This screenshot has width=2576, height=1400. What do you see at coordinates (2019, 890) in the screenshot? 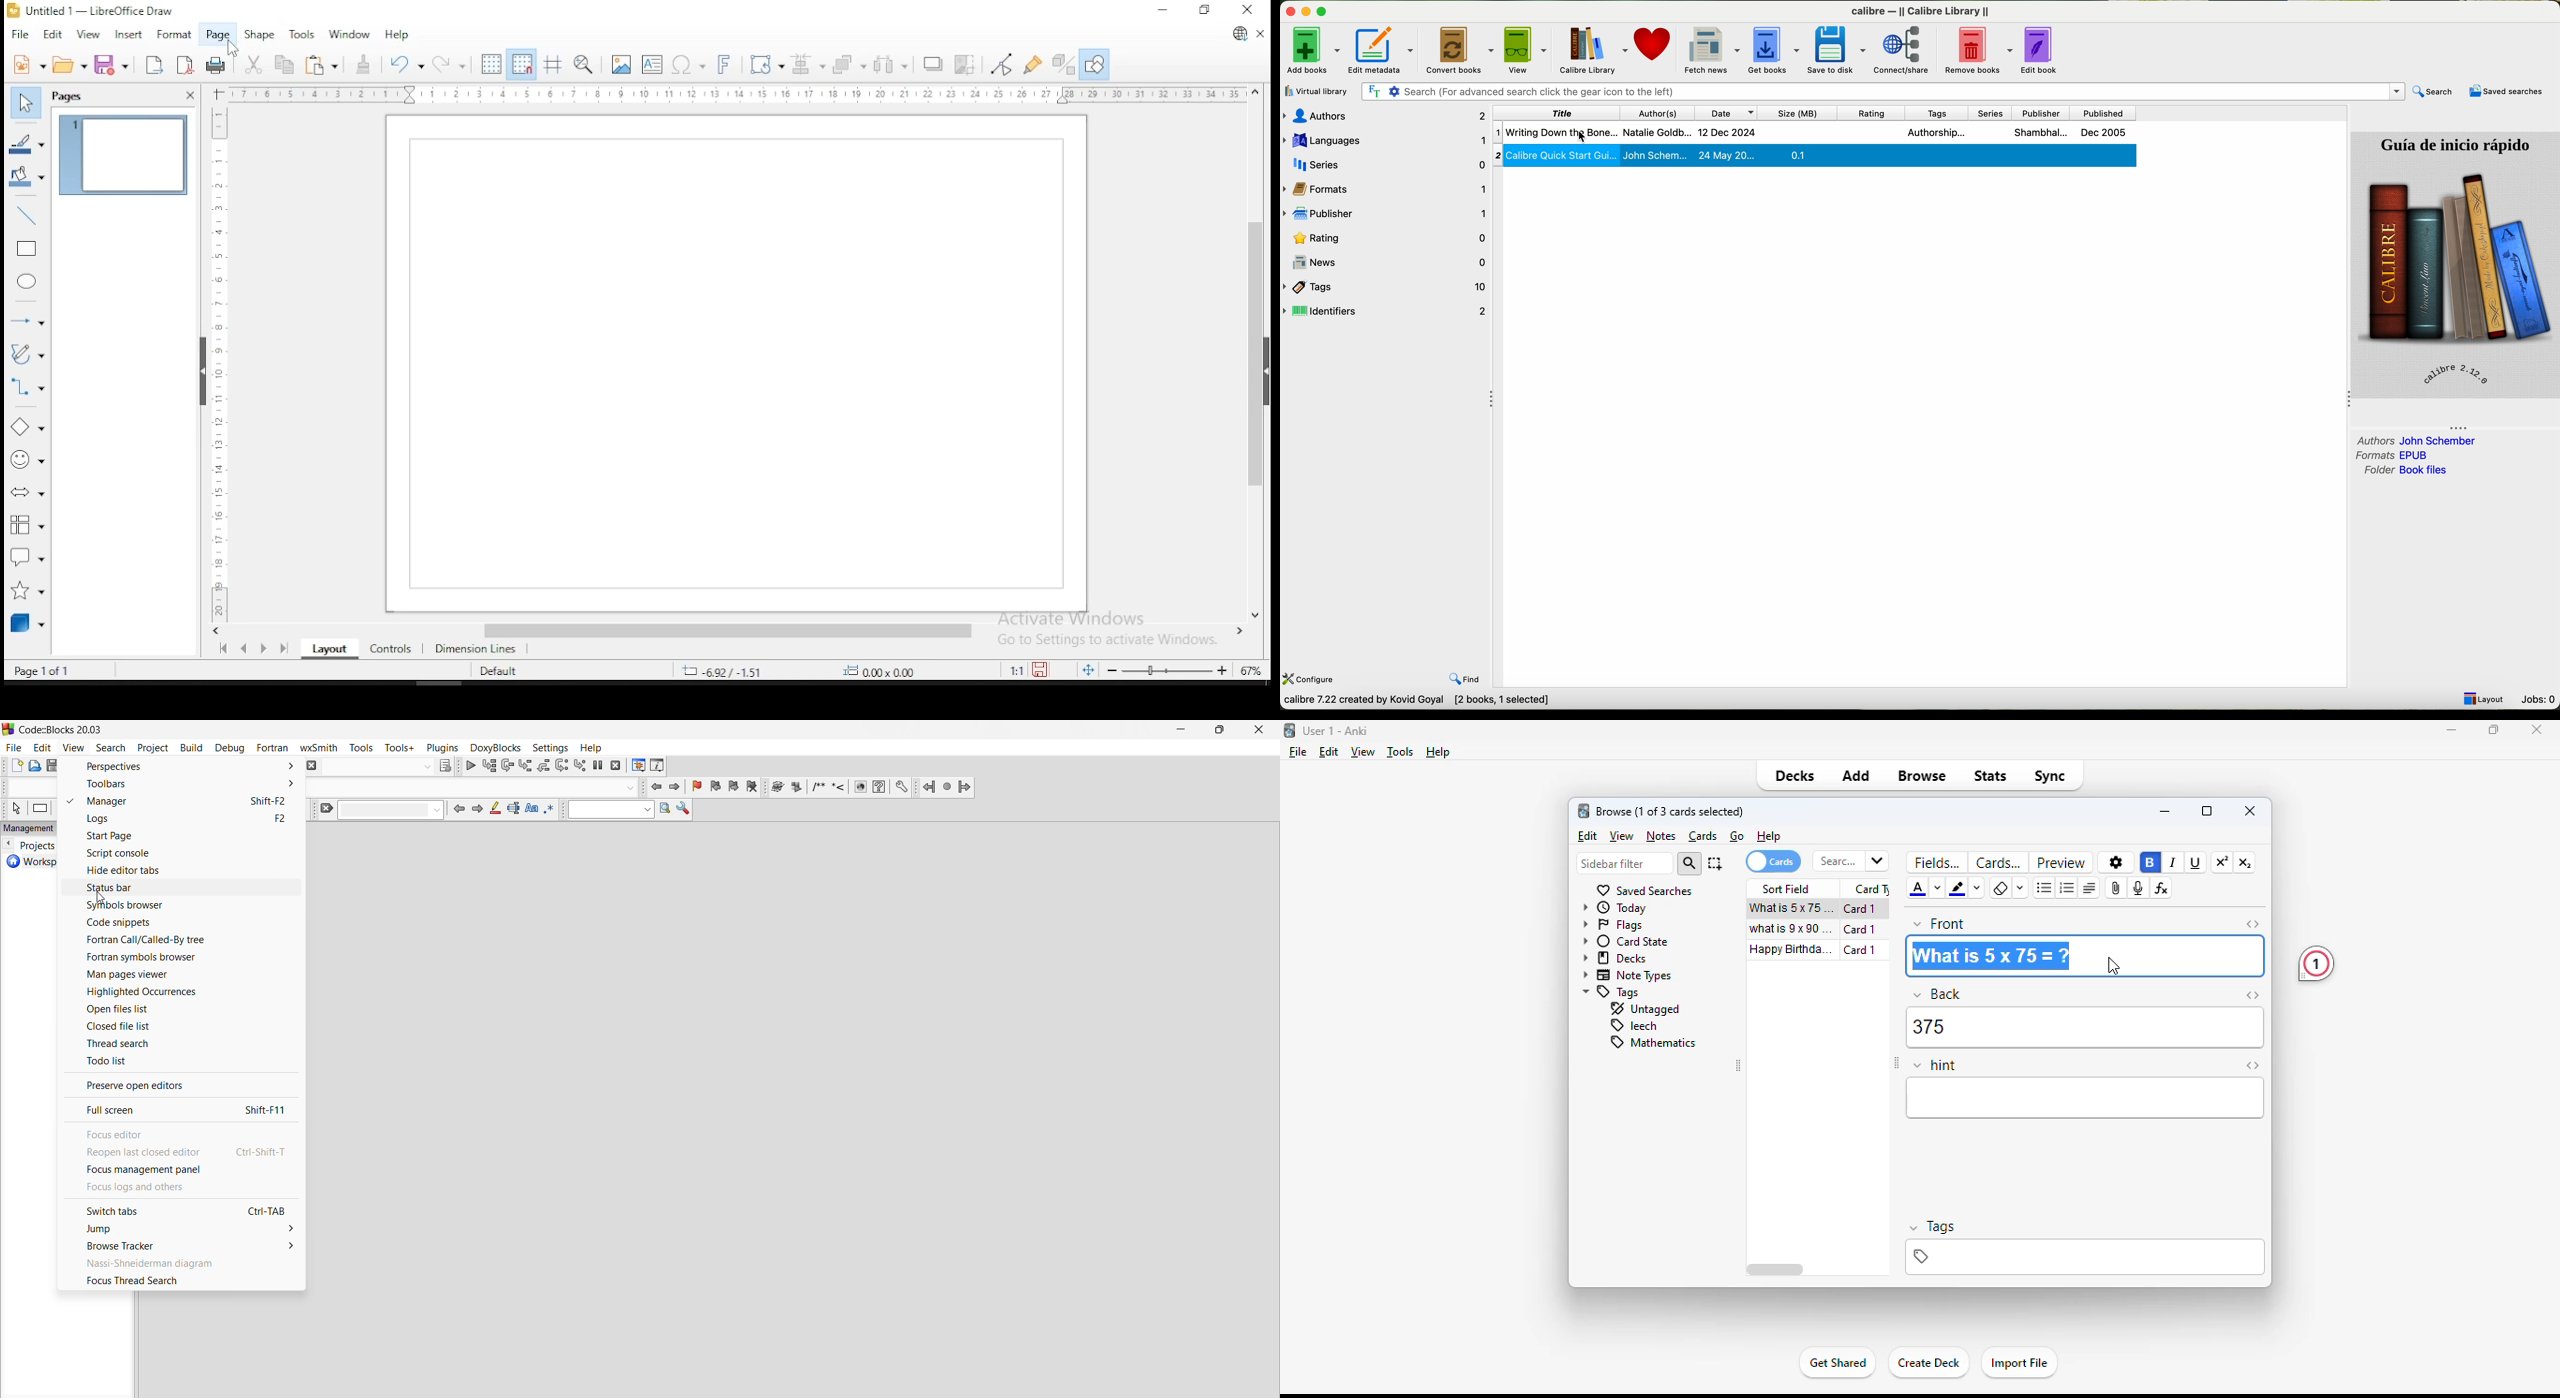
I see `select formatting to remove` at bounding box center [2019, 890].